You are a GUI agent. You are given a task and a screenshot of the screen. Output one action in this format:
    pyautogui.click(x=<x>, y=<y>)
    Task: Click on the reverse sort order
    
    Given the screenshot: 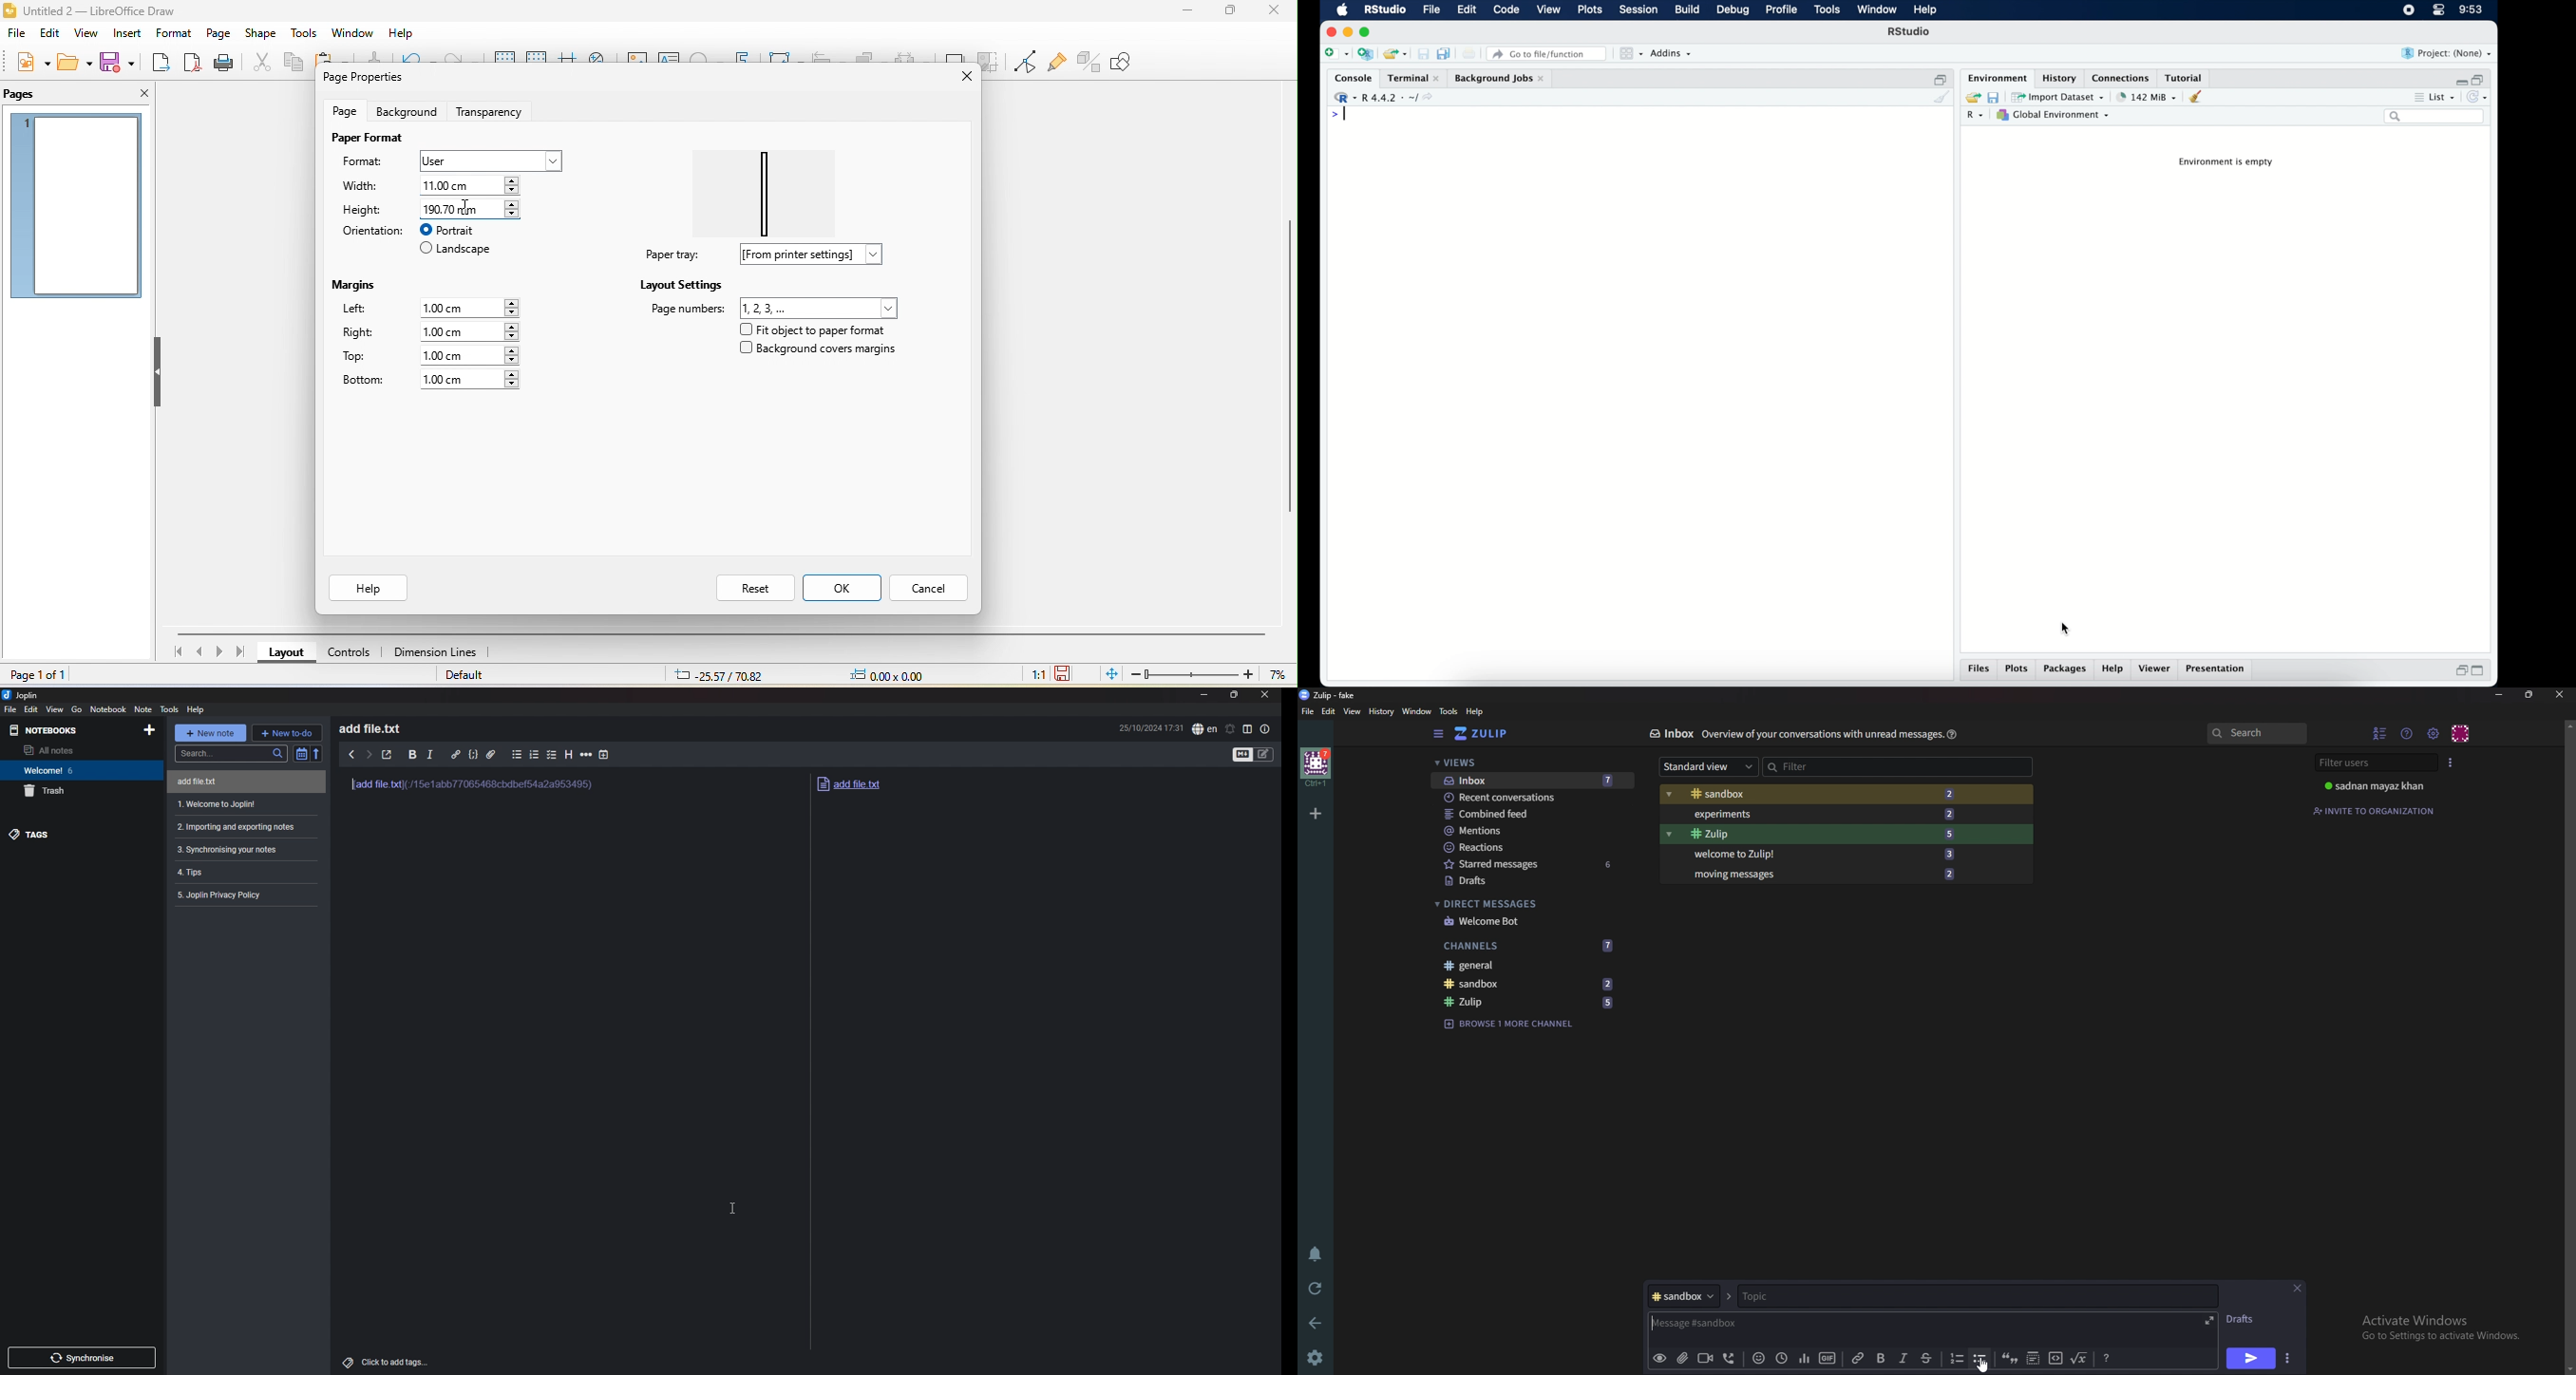 What is the action you would take?
    pyautogui.click(x=318, y=754)
    